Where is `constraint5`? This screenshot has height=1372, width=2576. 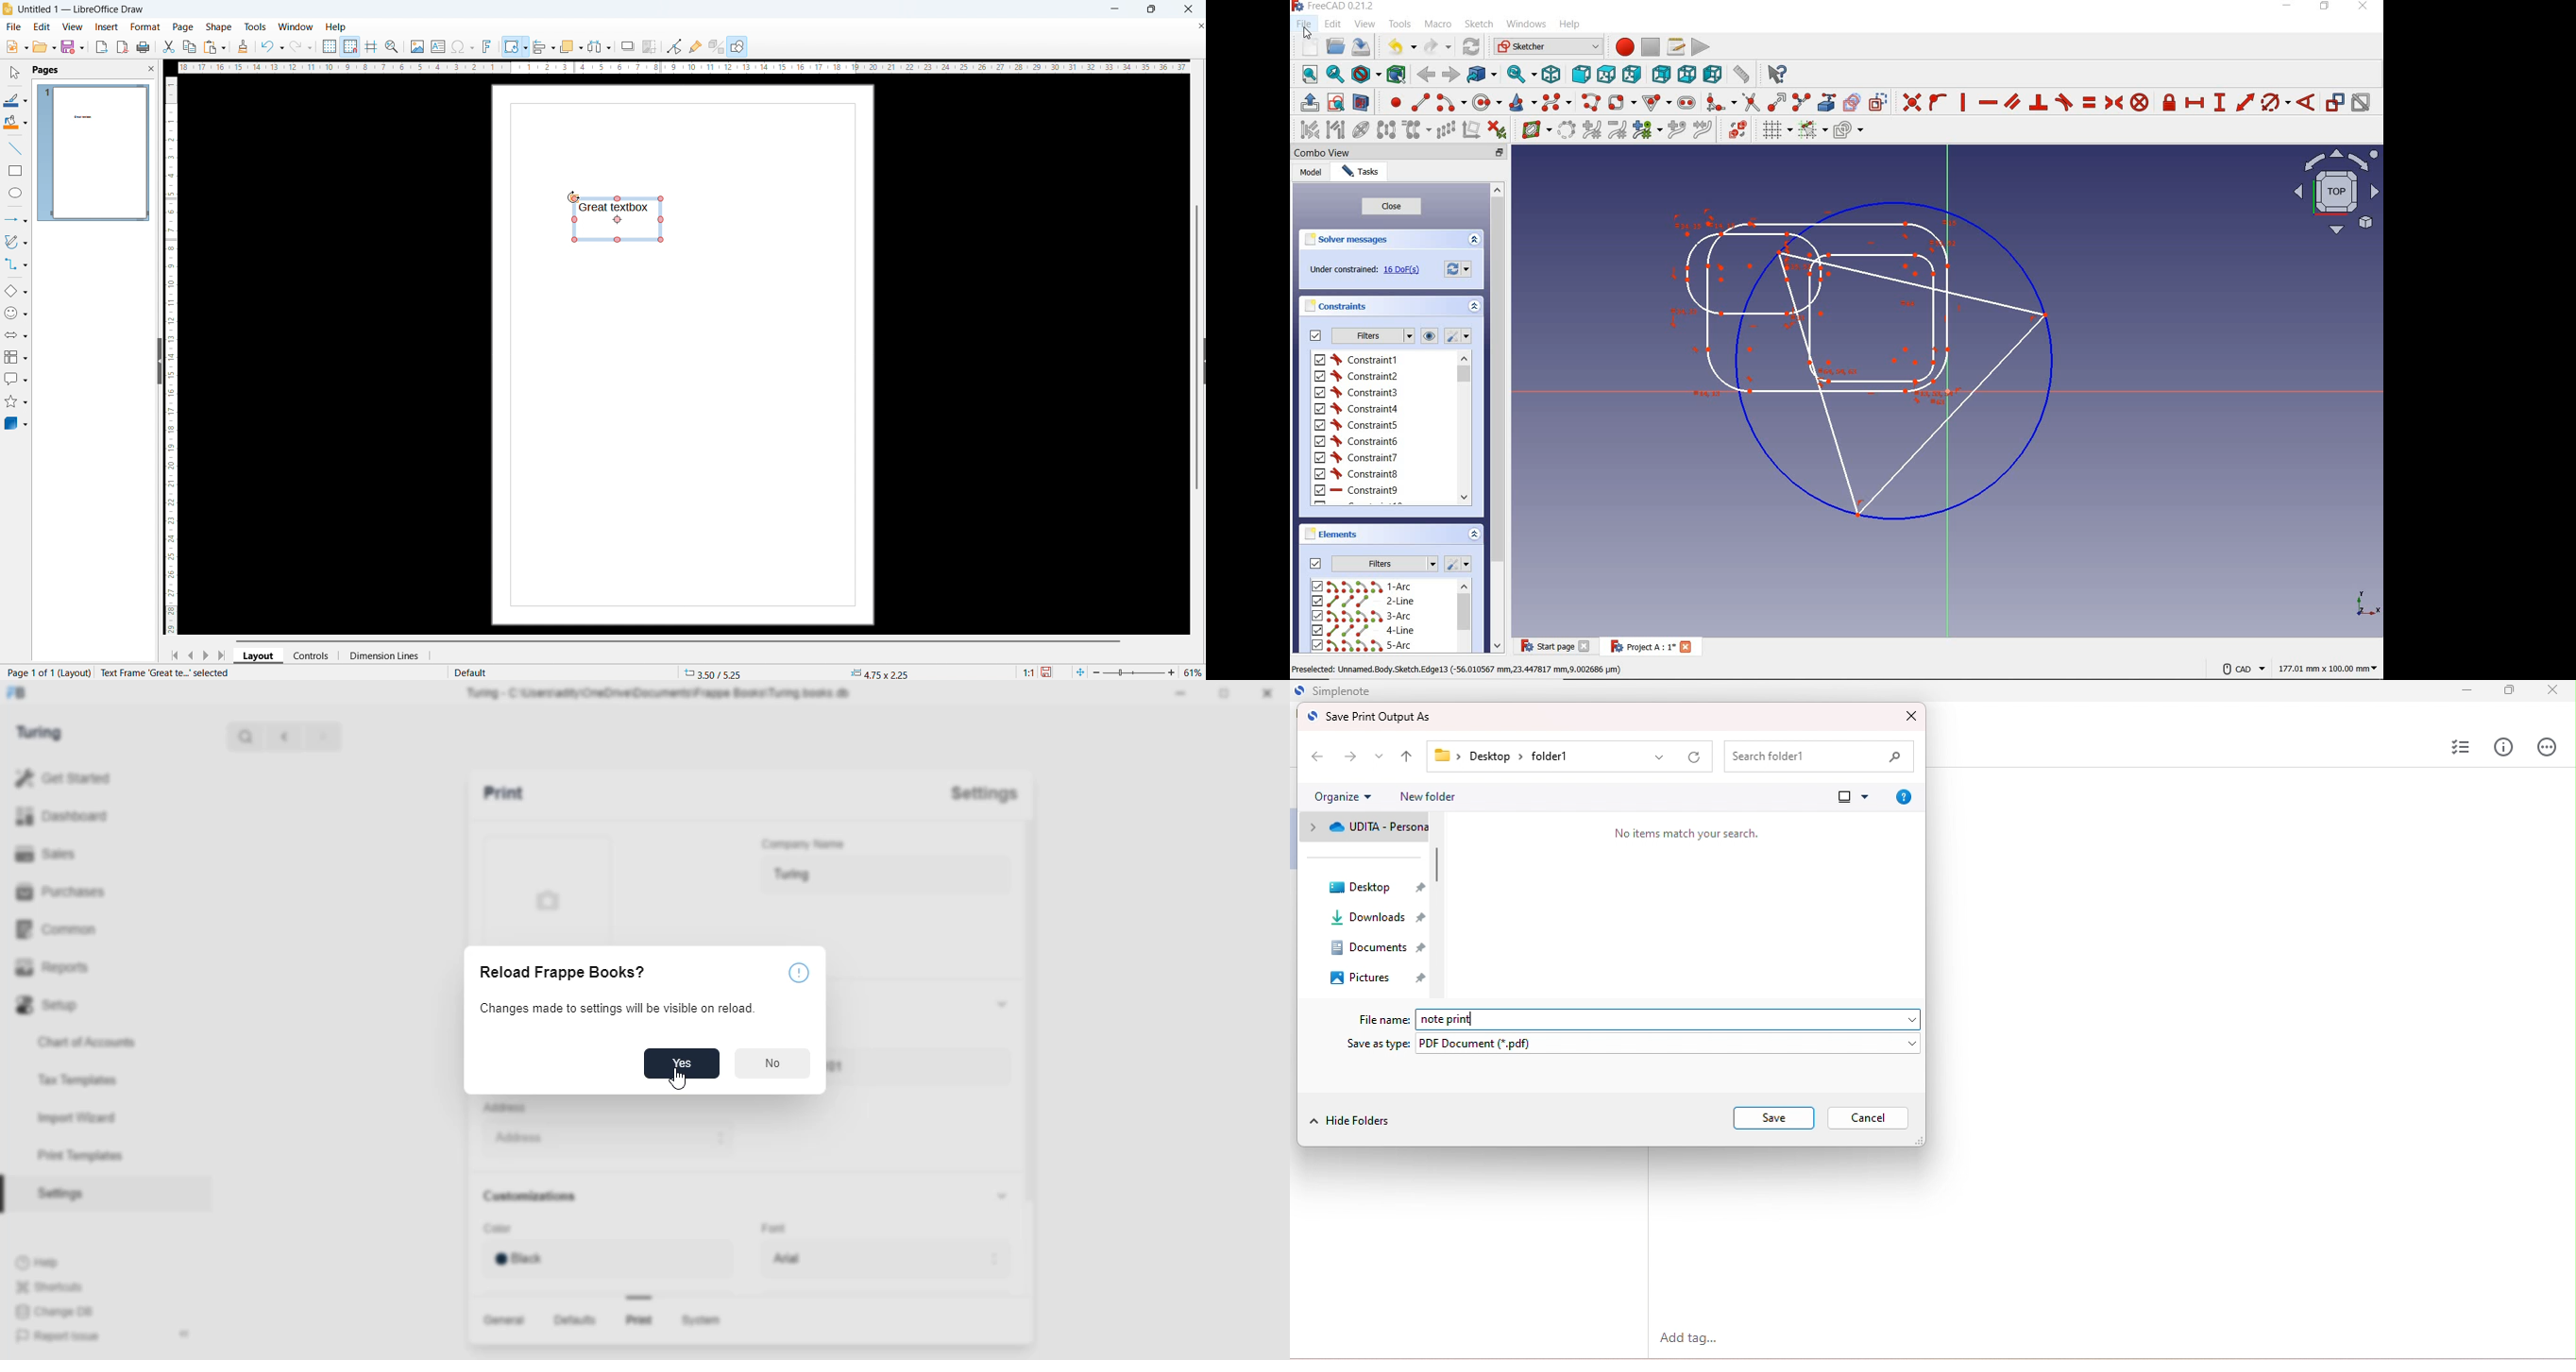
constraint5 is located at coordinates (1356, 425).